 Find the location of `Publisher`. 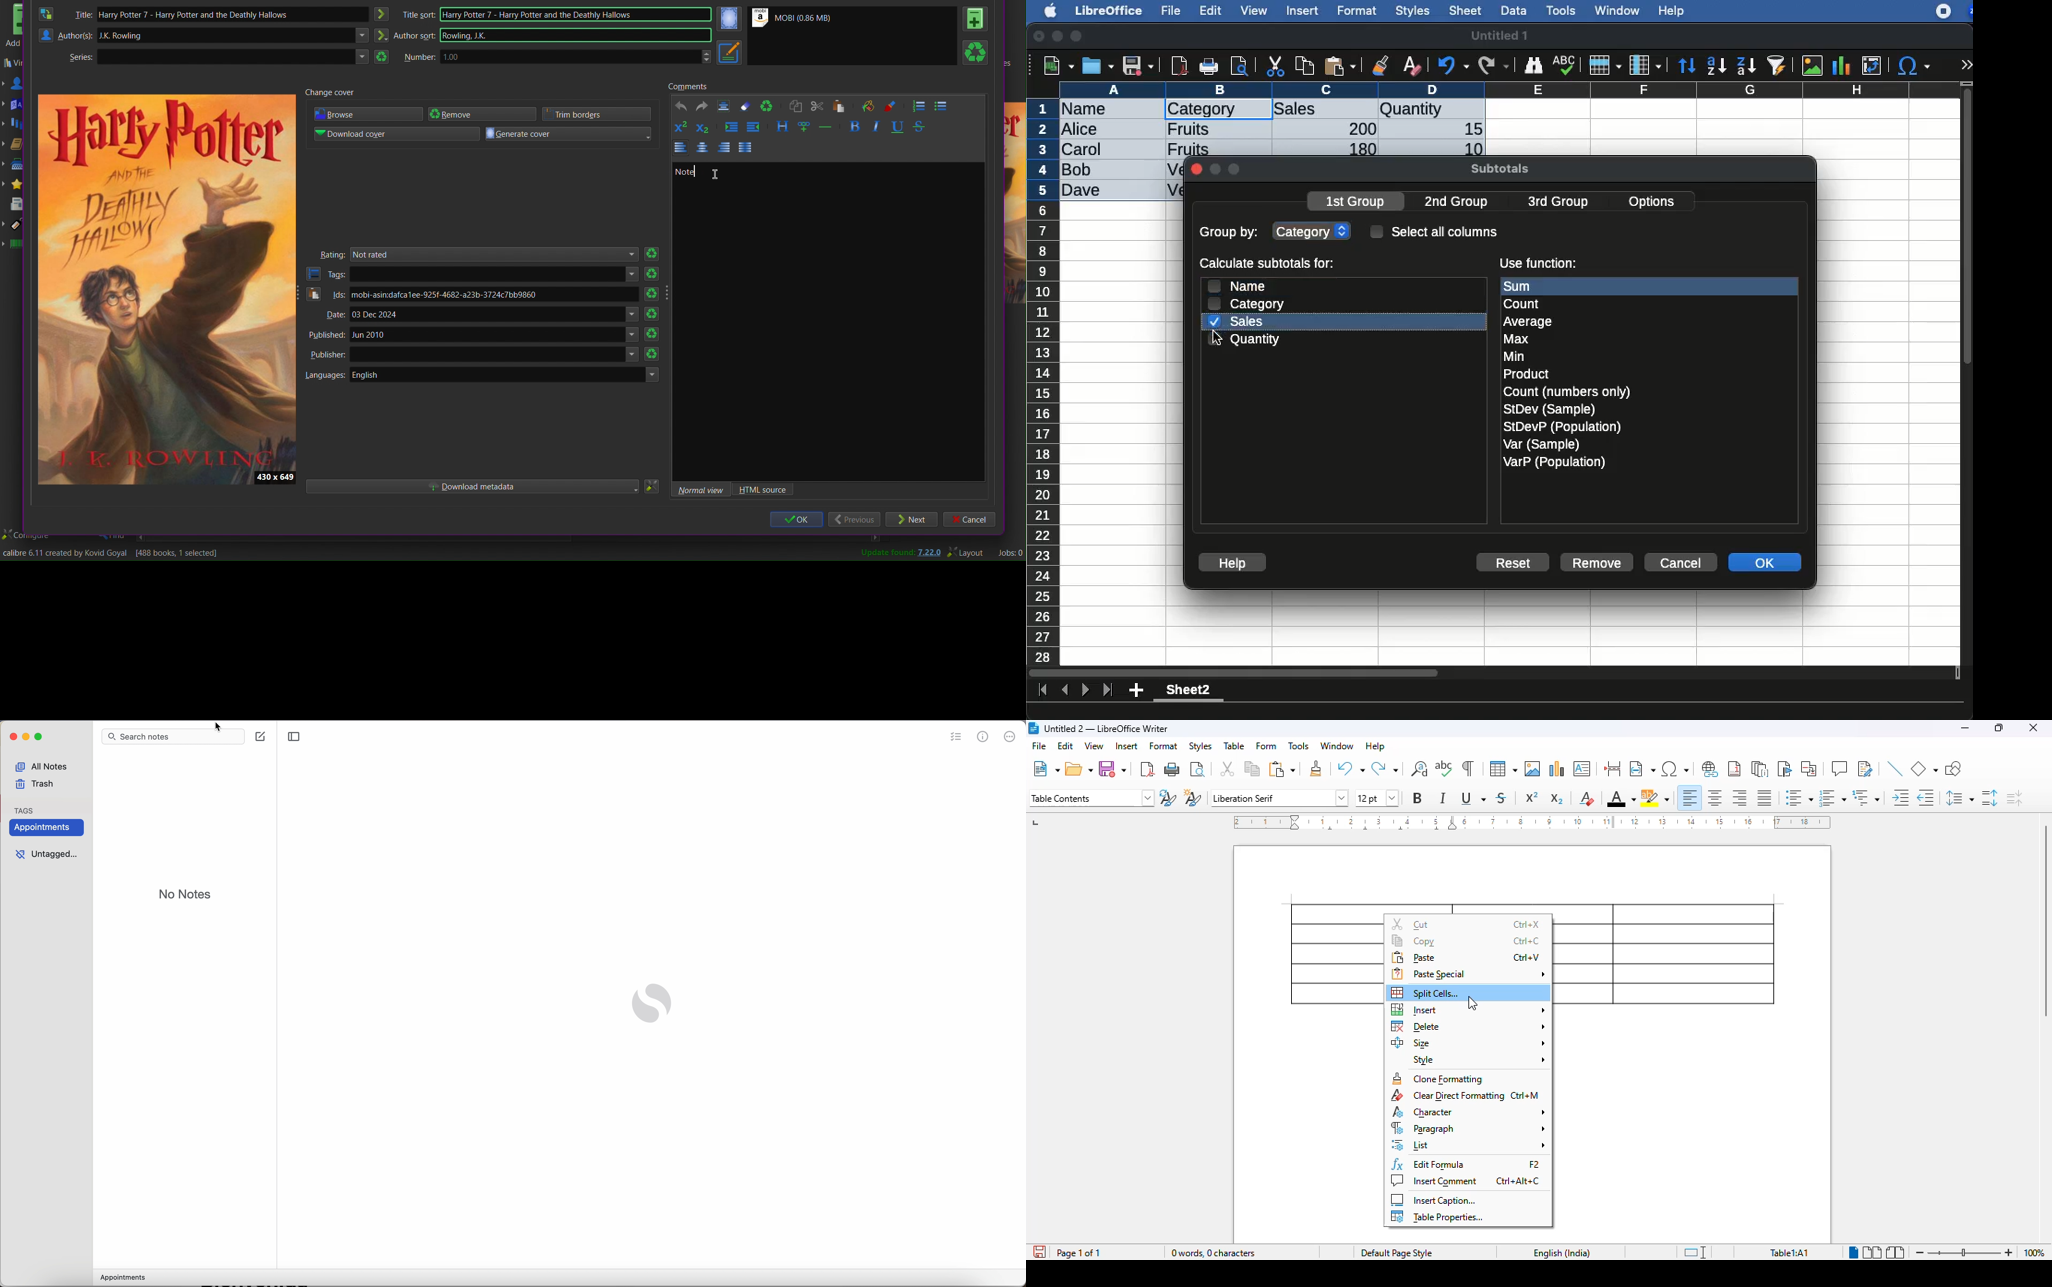

Publisher is located at coordinates (326, 355).